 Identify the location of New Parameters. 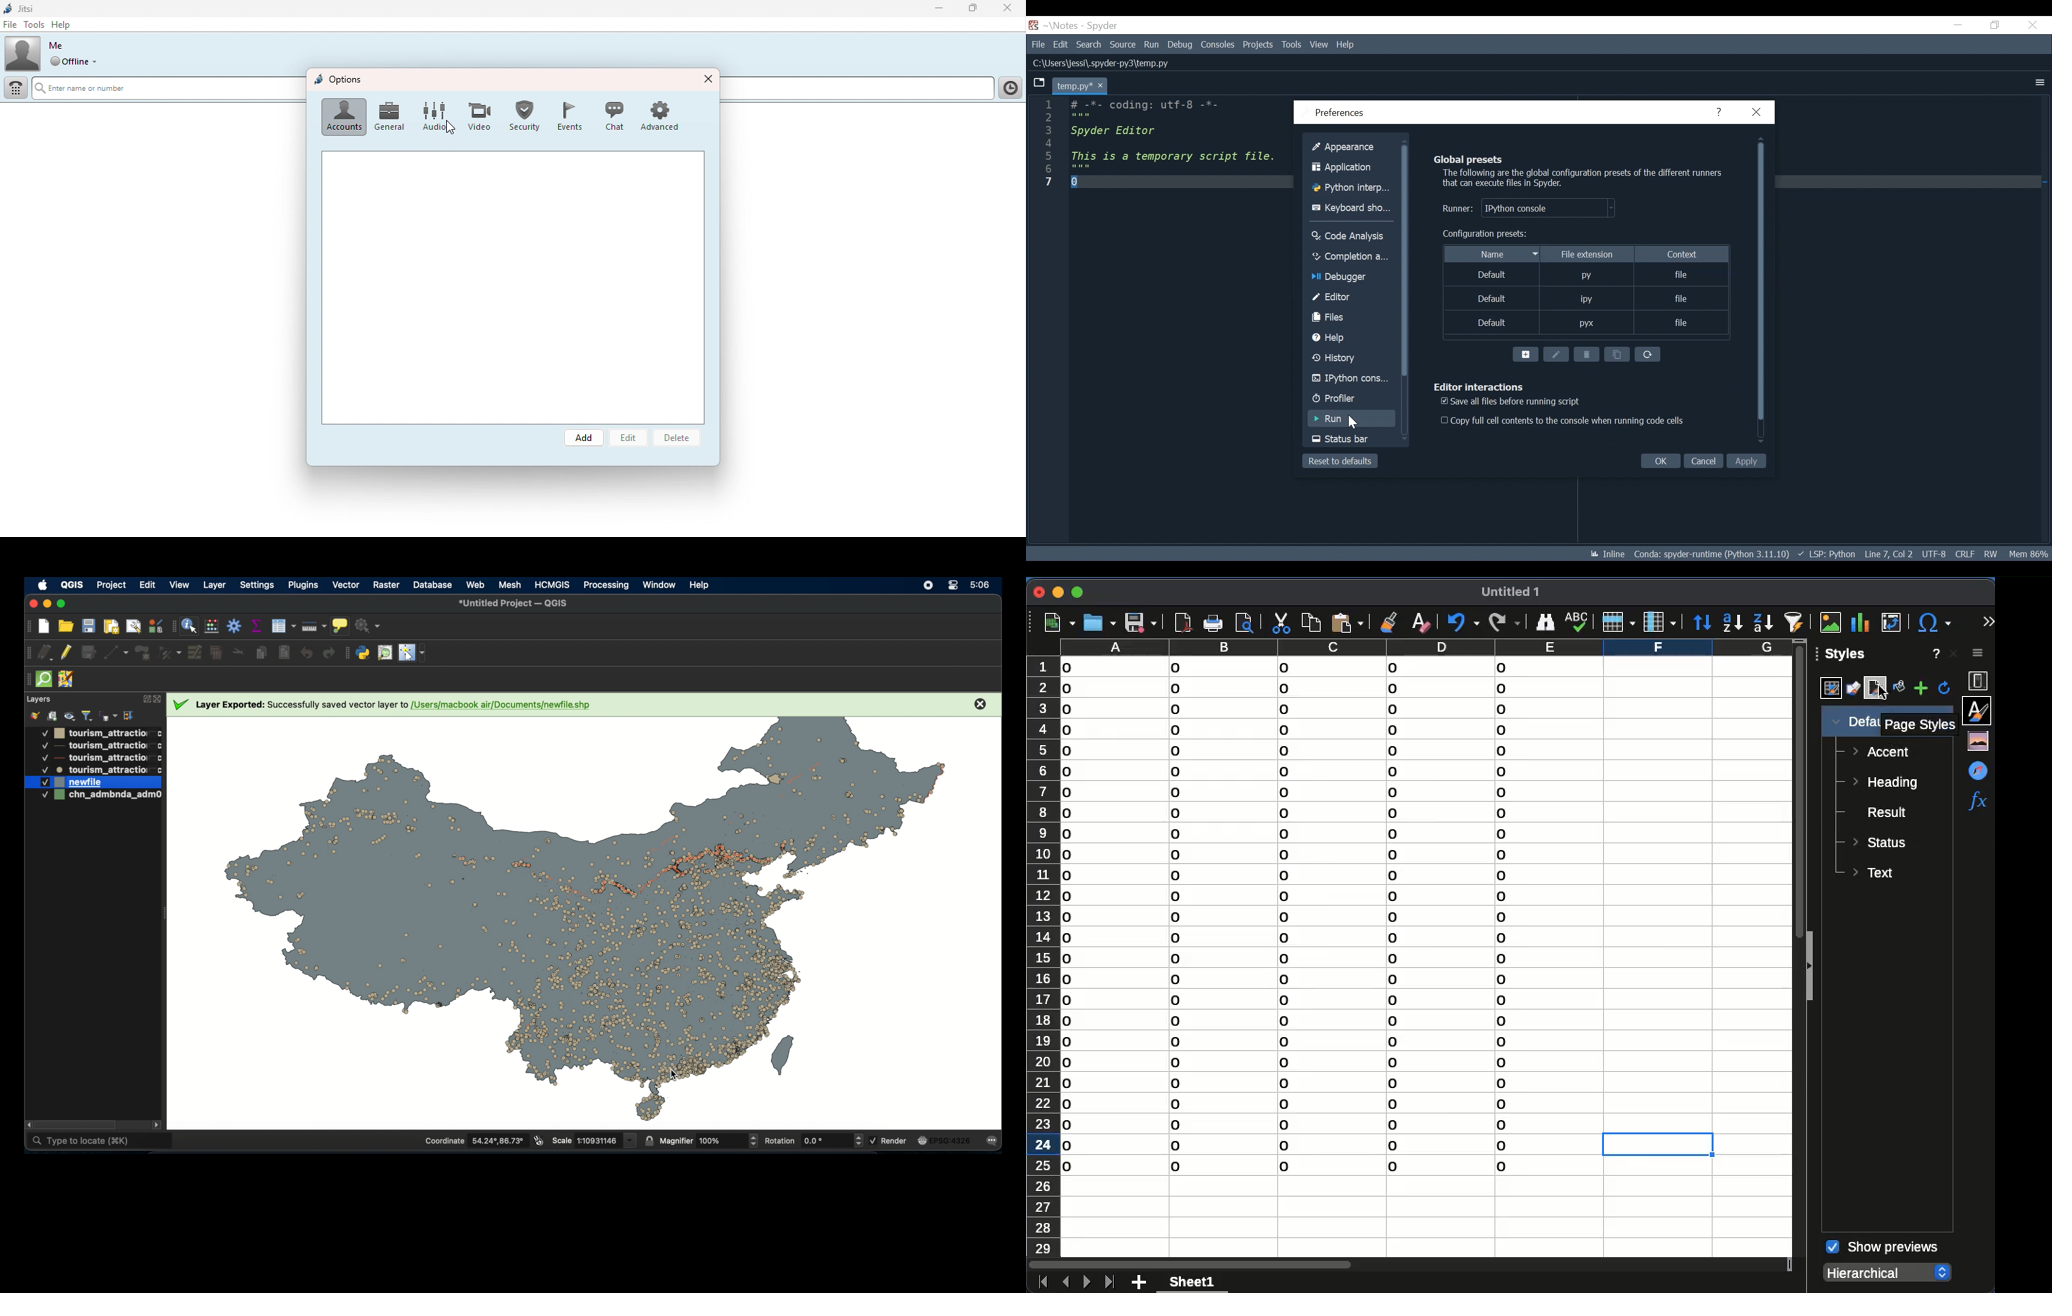
(1654, 354).